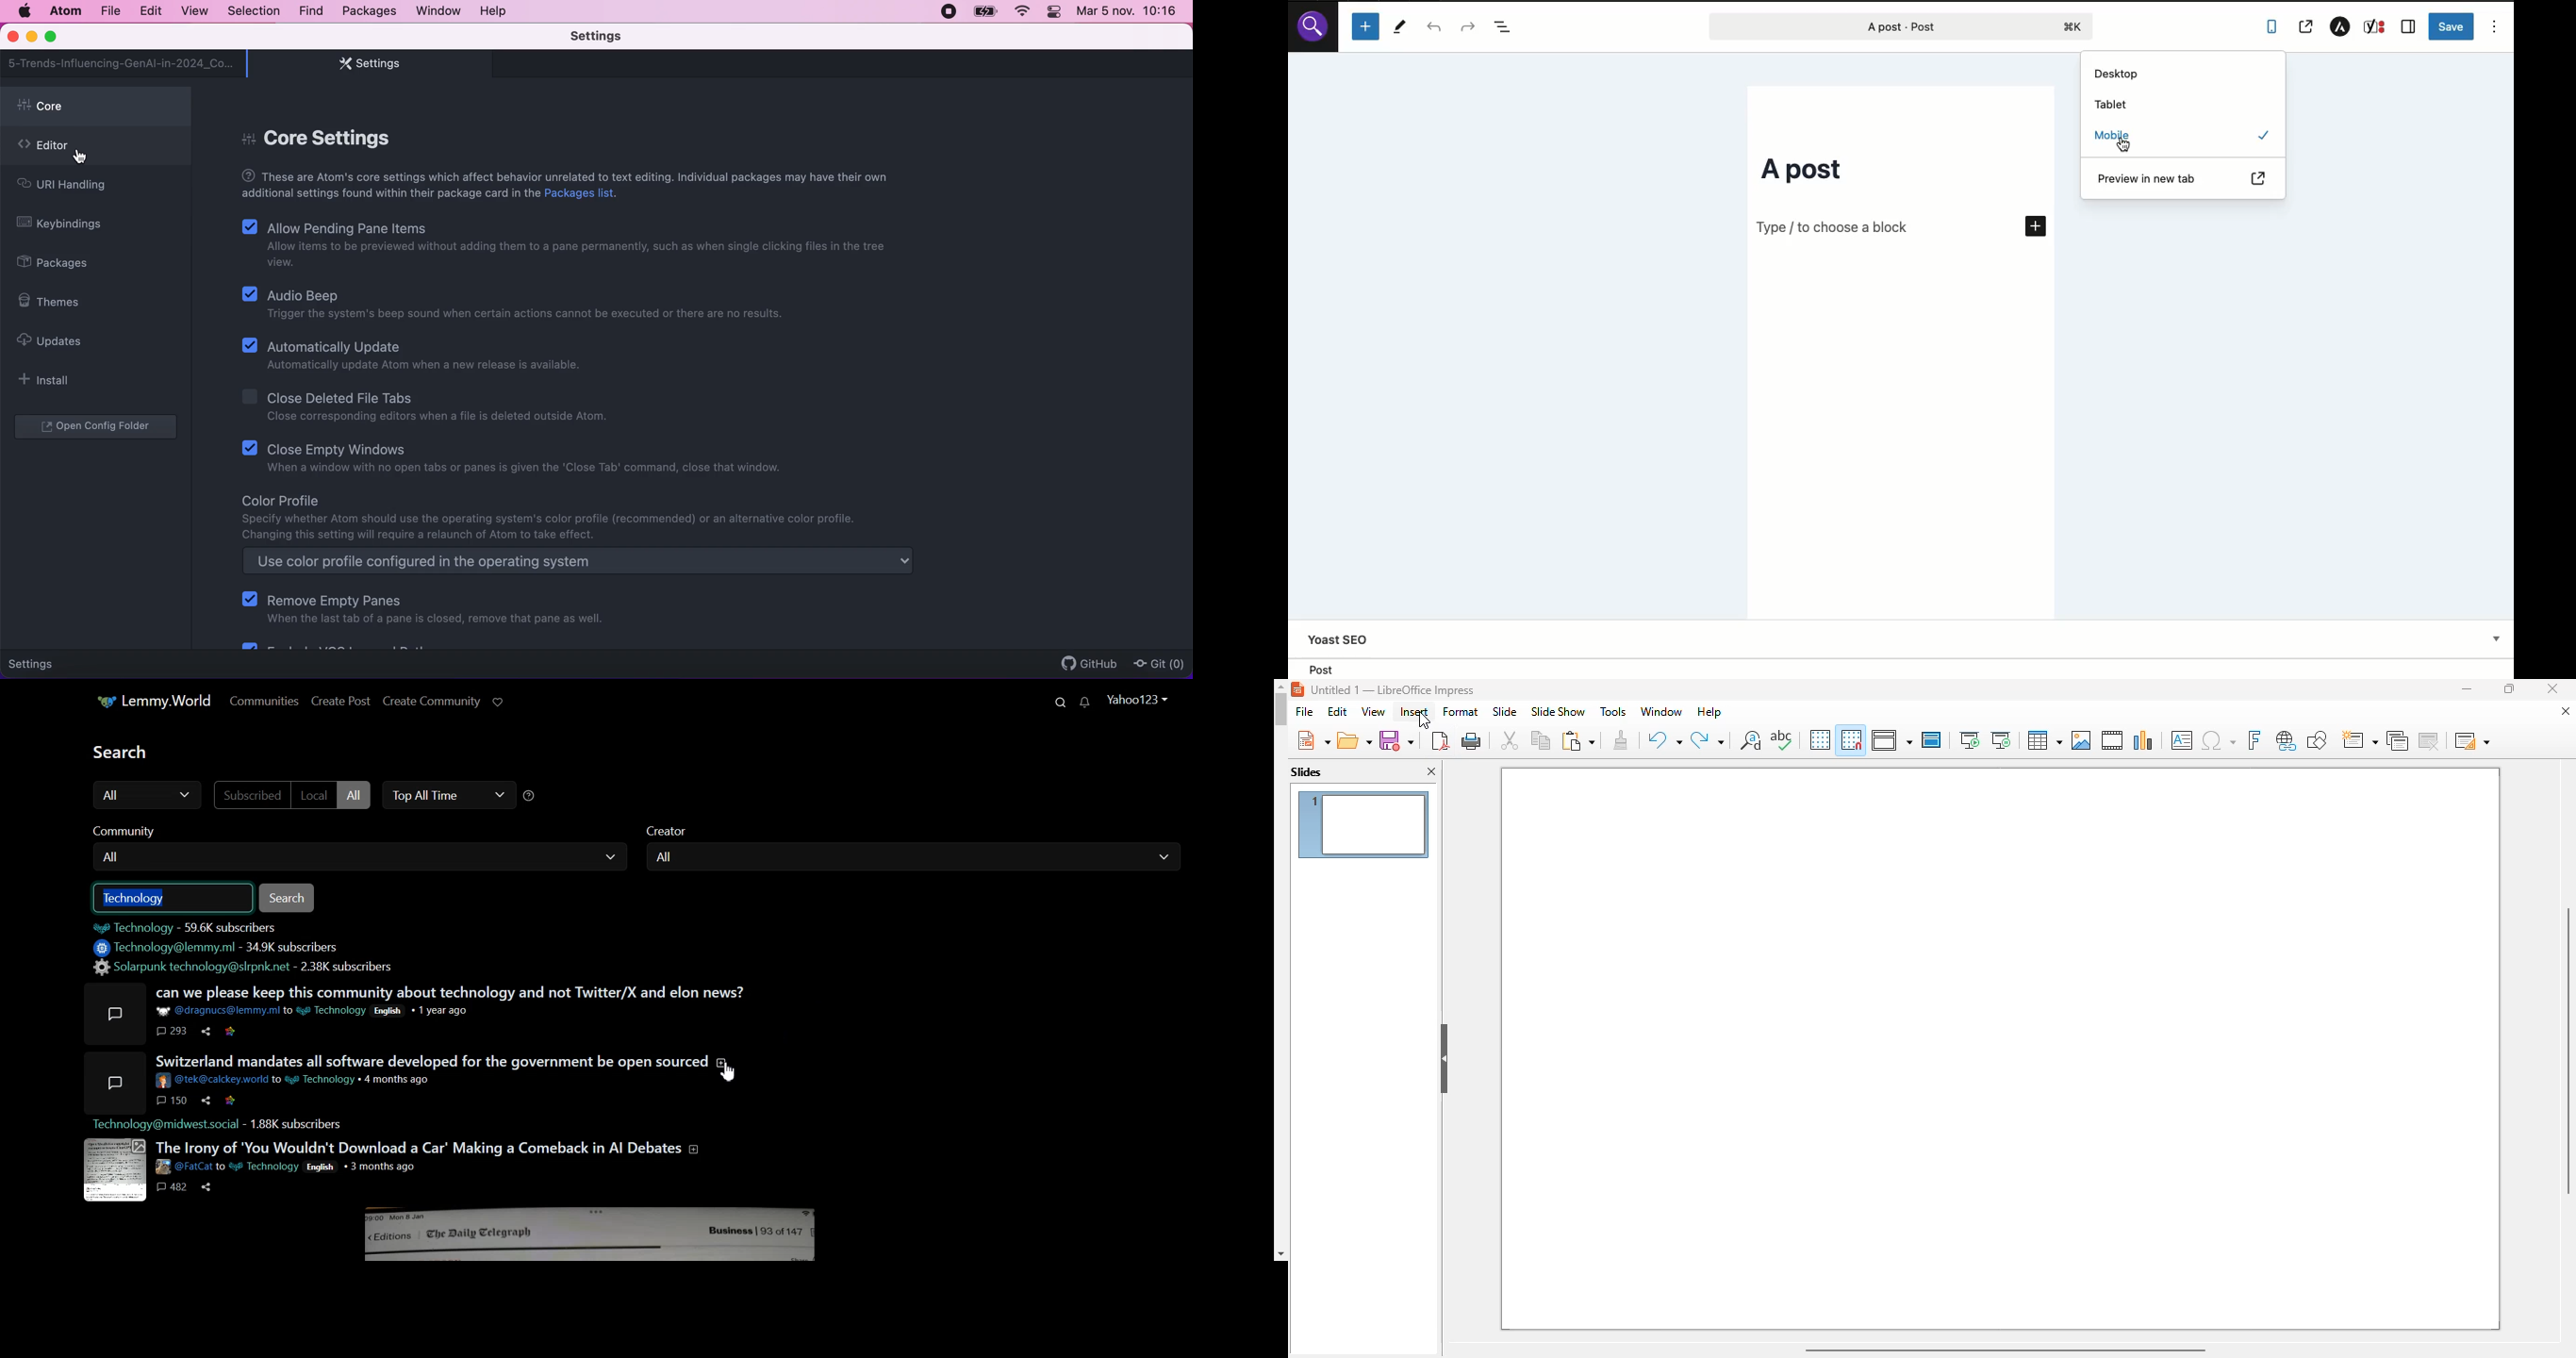 The image size is (2576, 1372). I want to click on Post details, so click(294, 1081).